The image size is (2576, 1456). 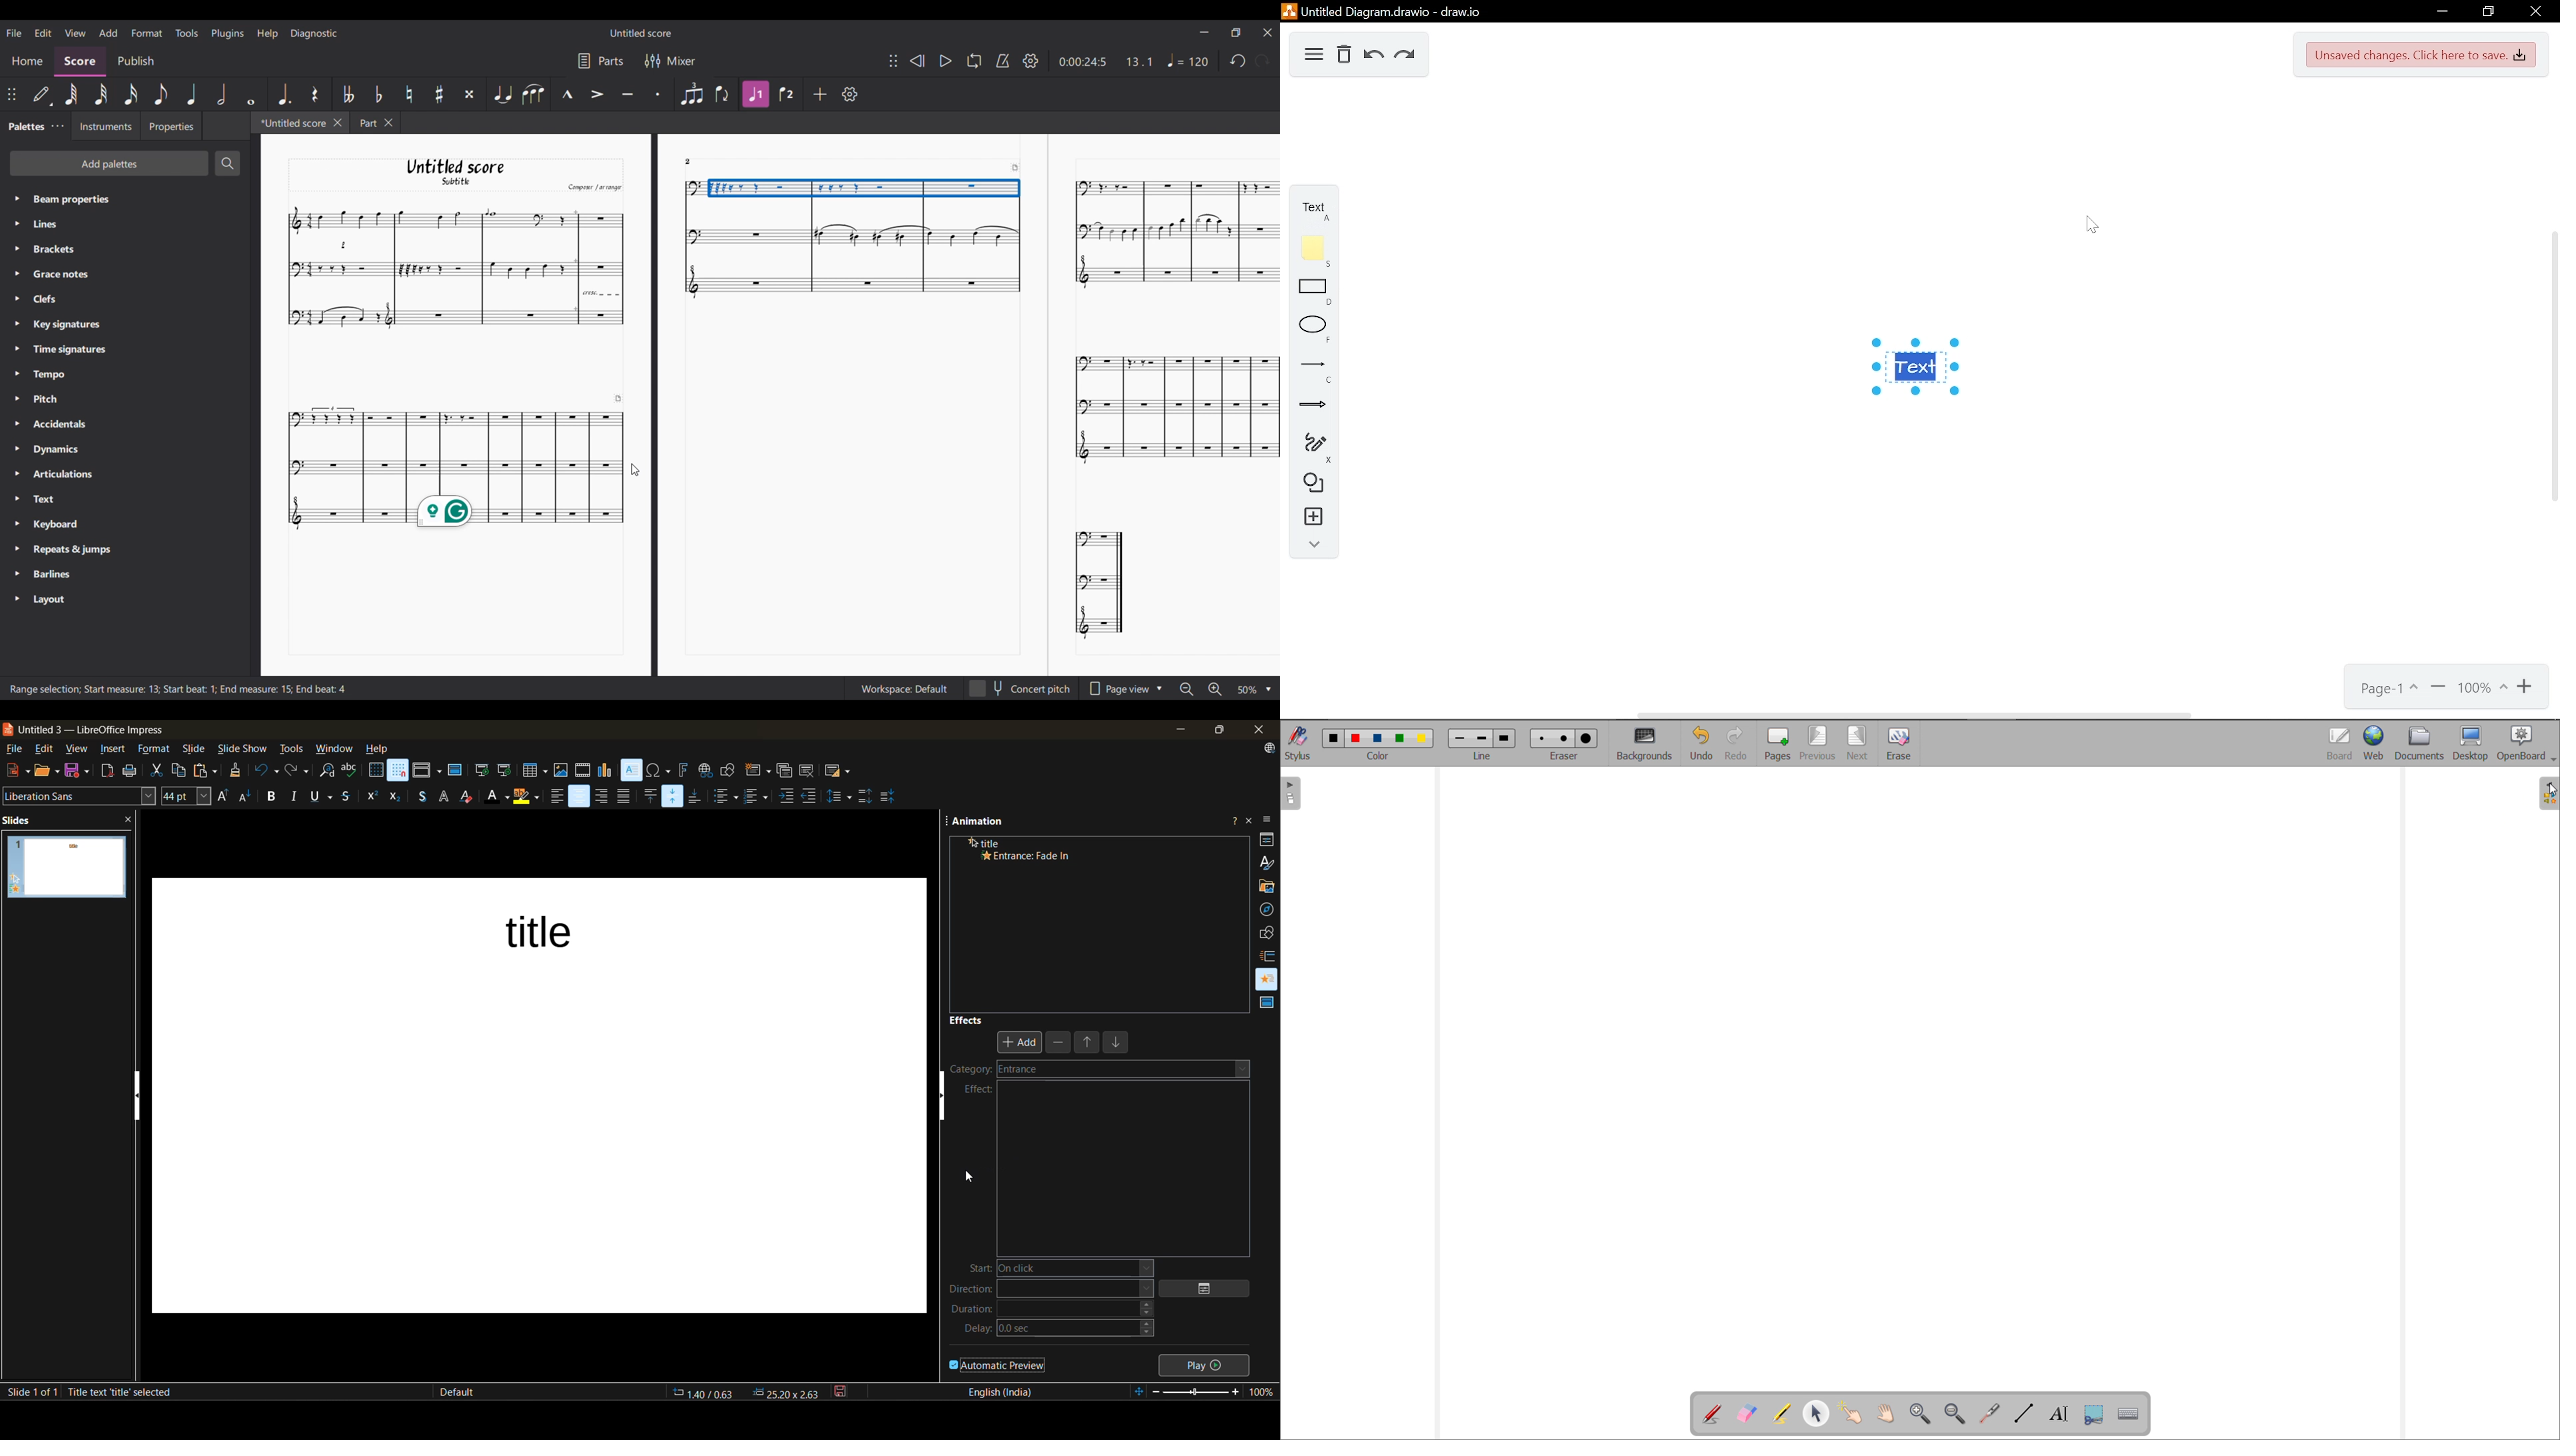 I want to click on remove effect, so click(x=1059, y=1043).